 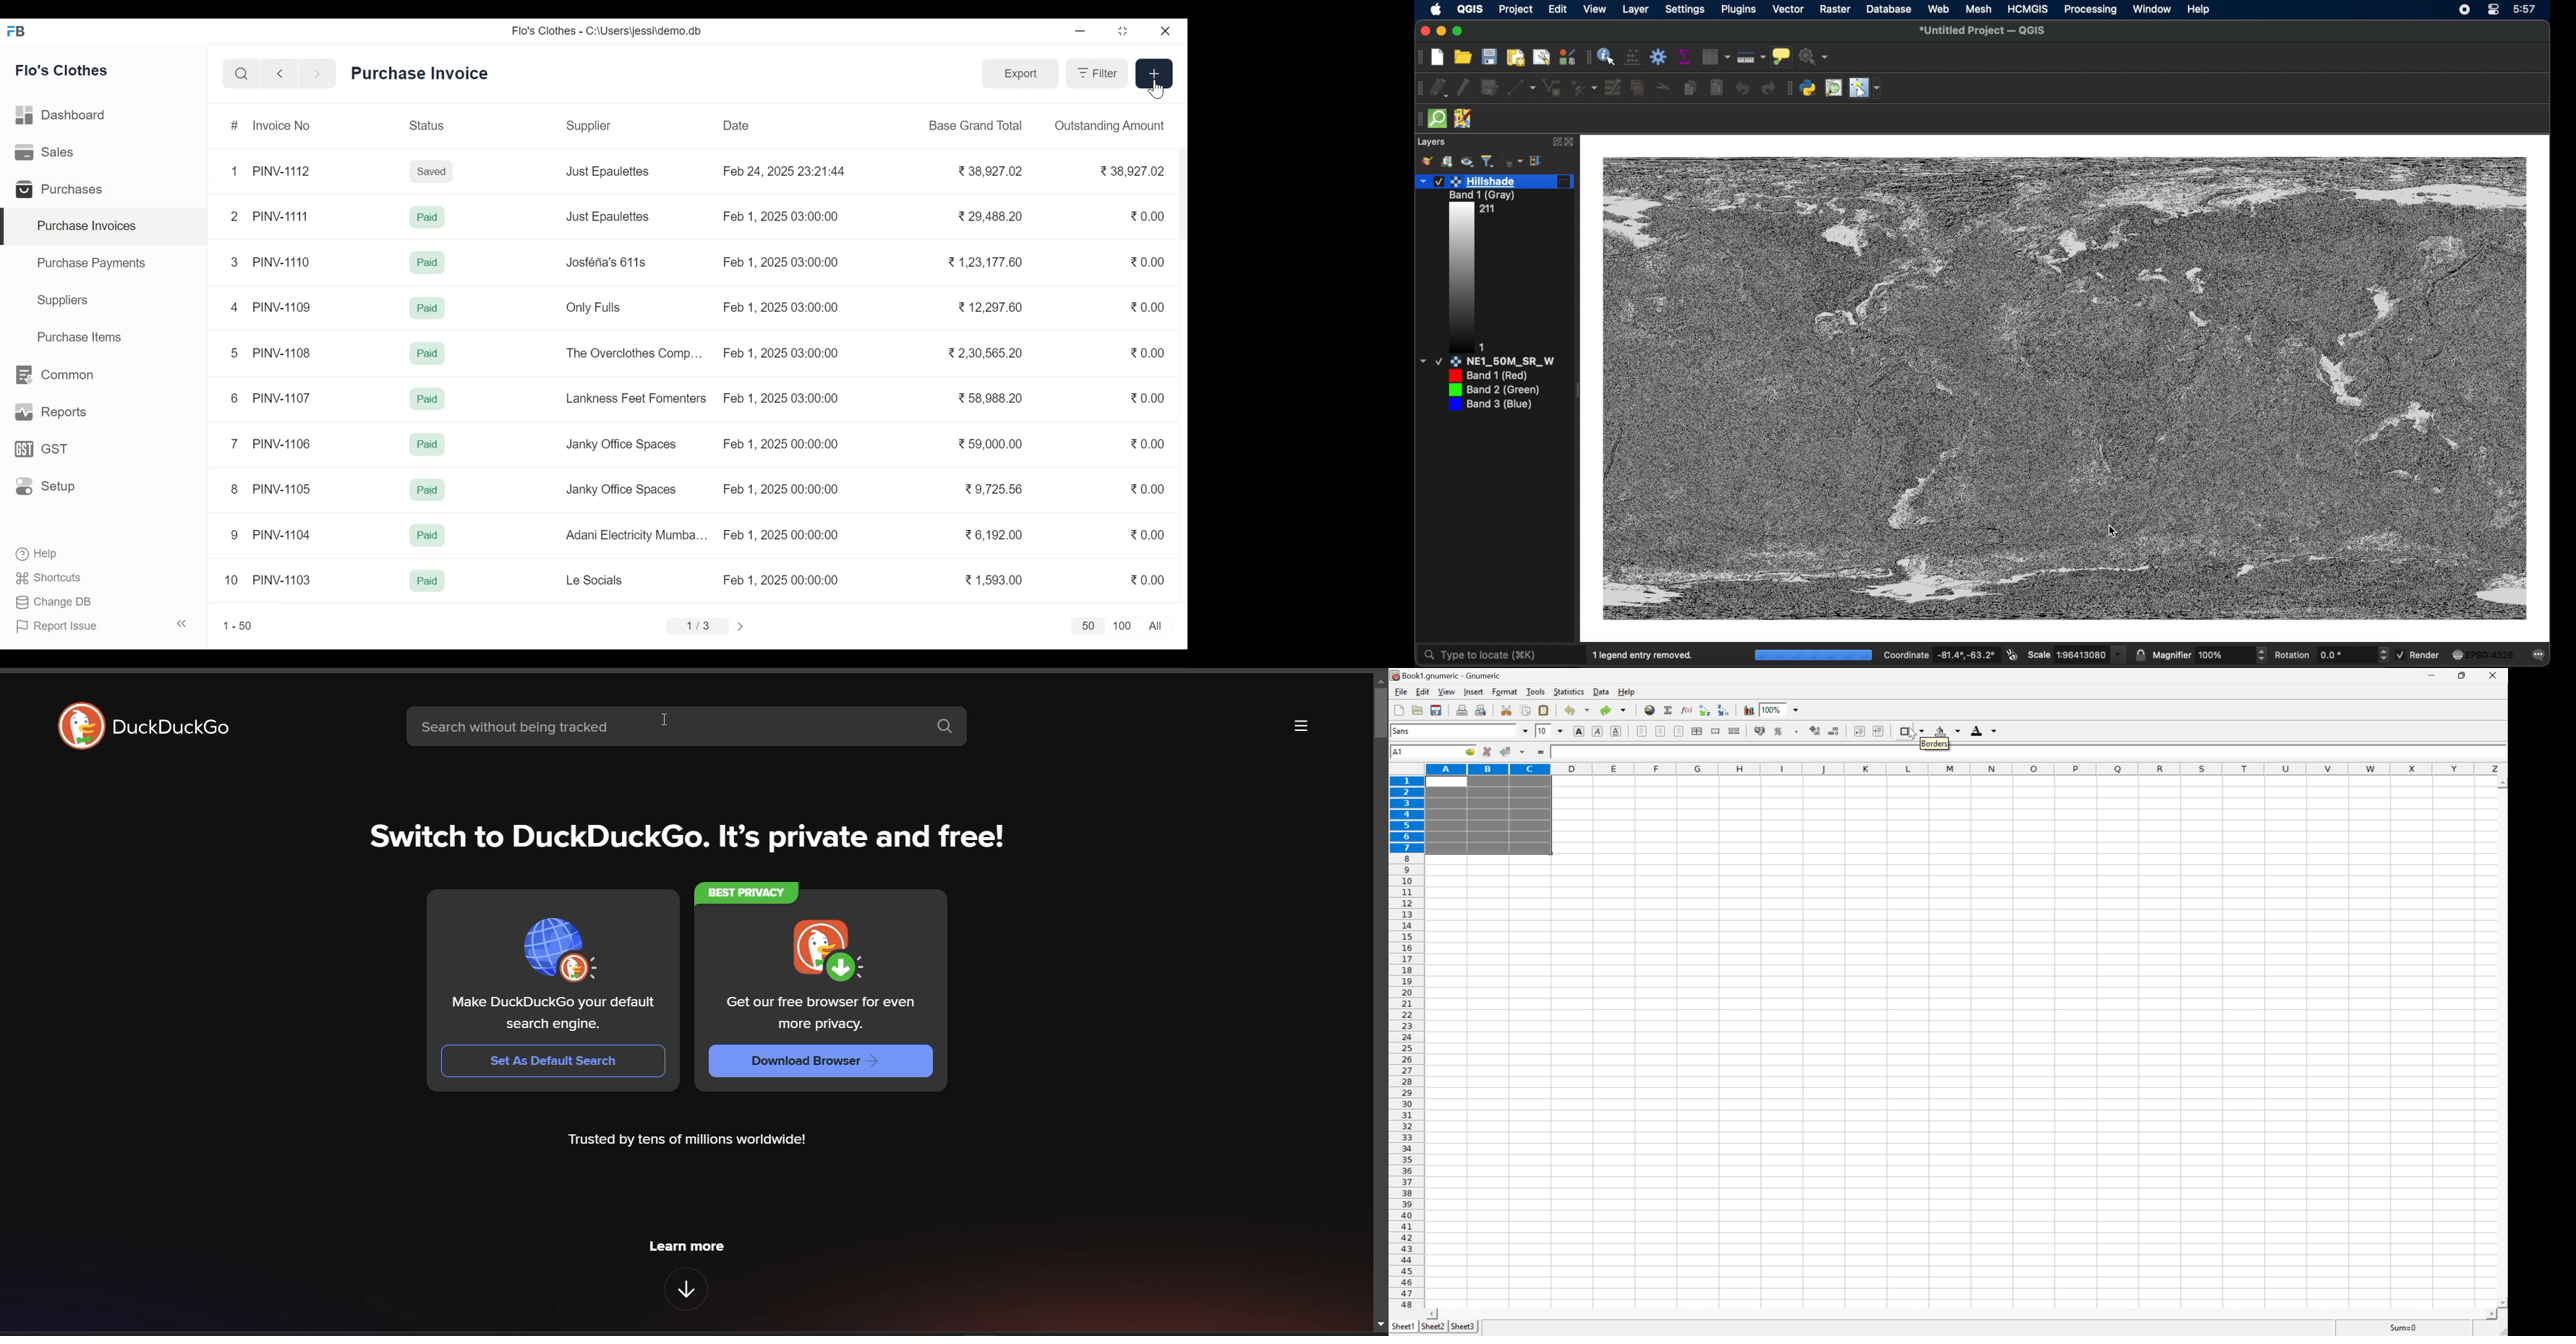 What do you see at coordinates (1643, 731) in the screenshot?
I see `align left` at bounding box center [1643, 731].